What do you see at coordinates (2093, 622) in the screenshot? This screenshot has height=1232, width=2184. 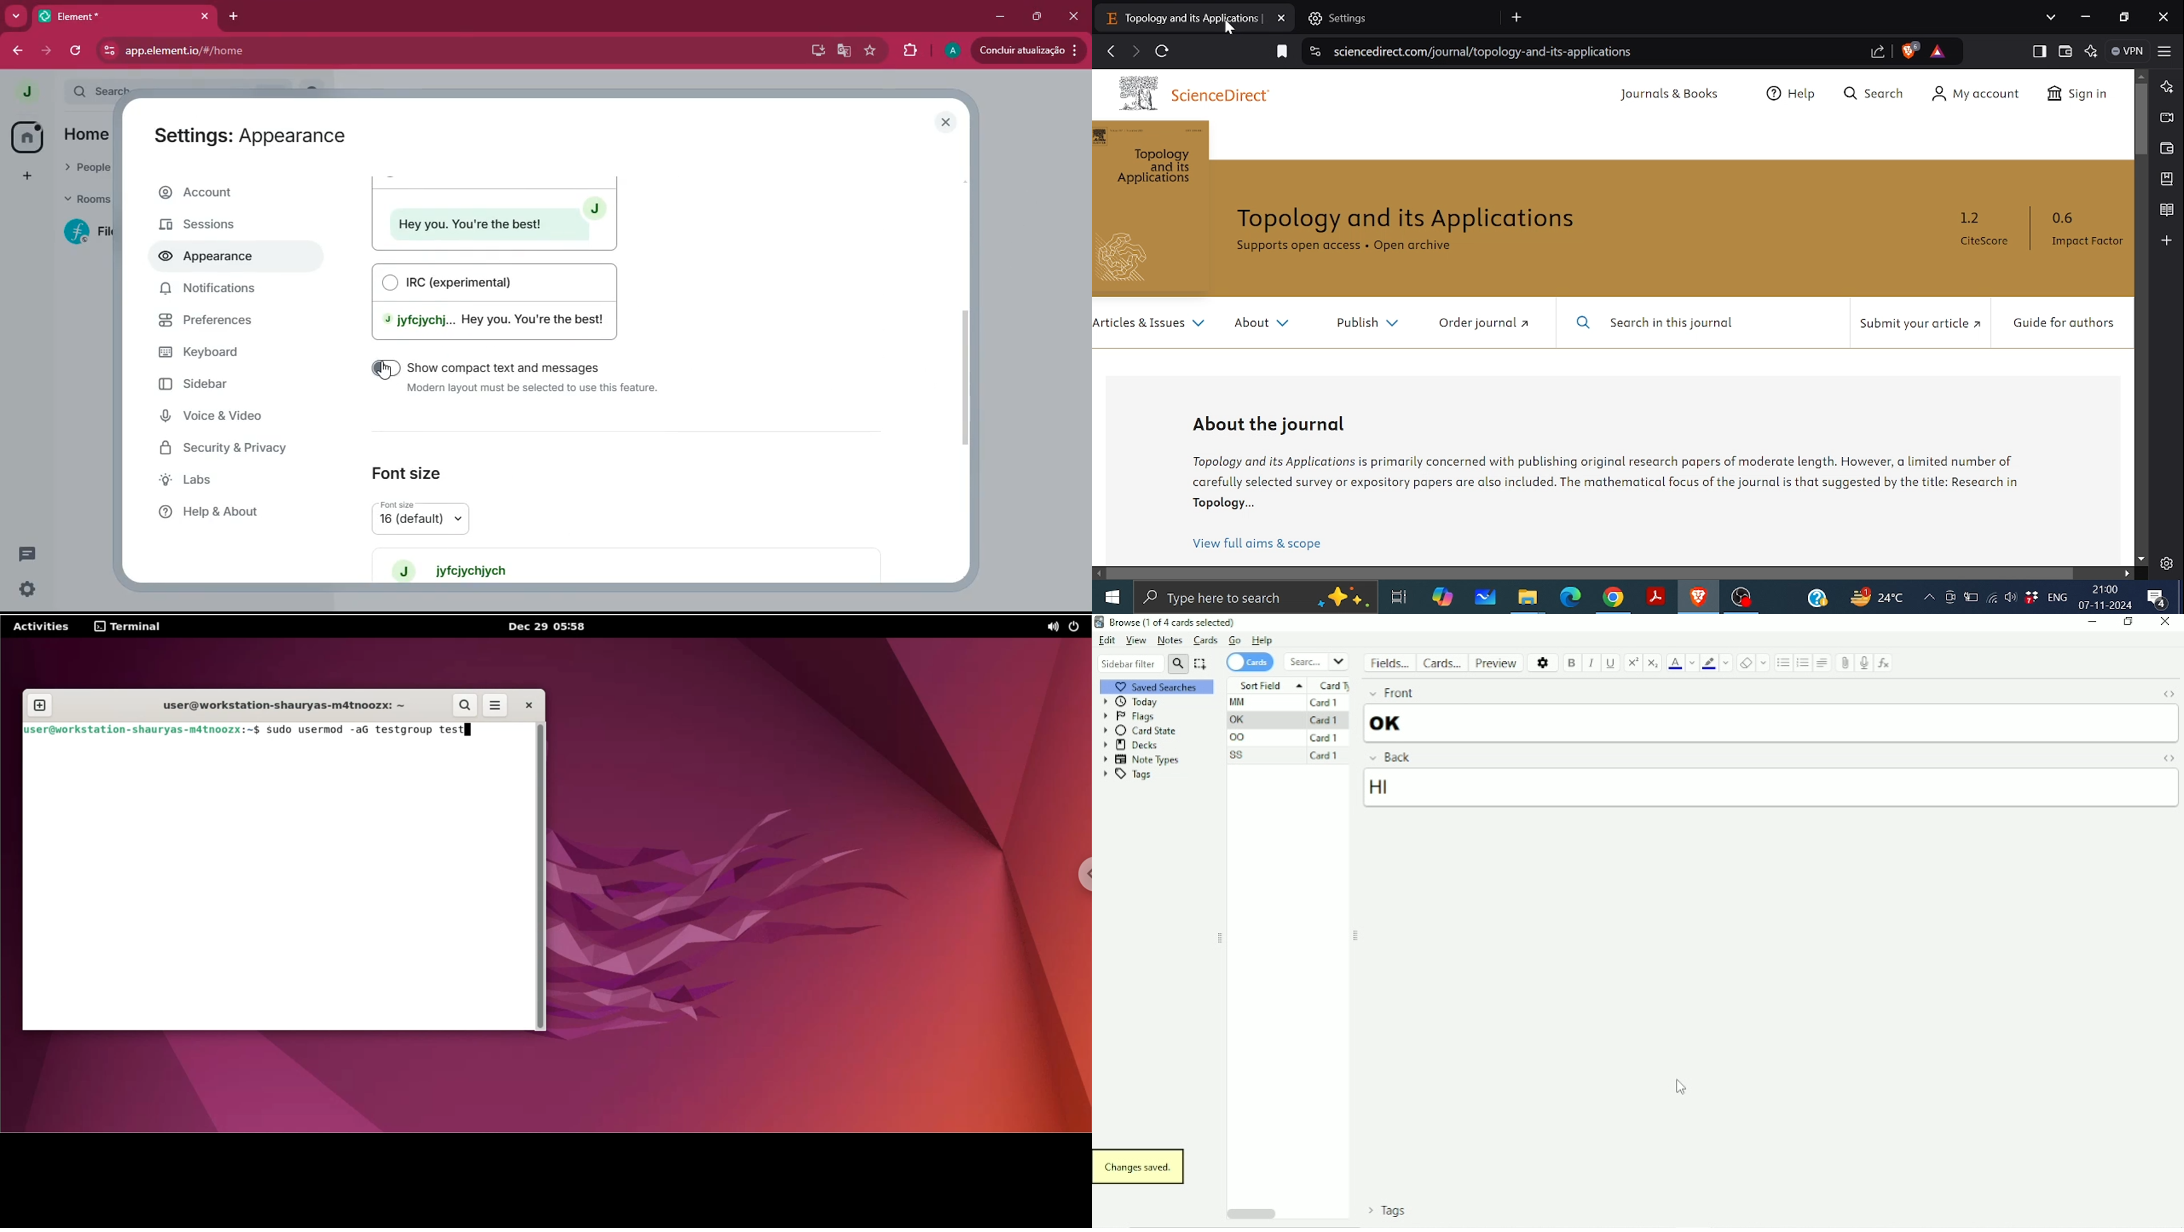 I see `Minimize` at bounding box center [2093, 622].